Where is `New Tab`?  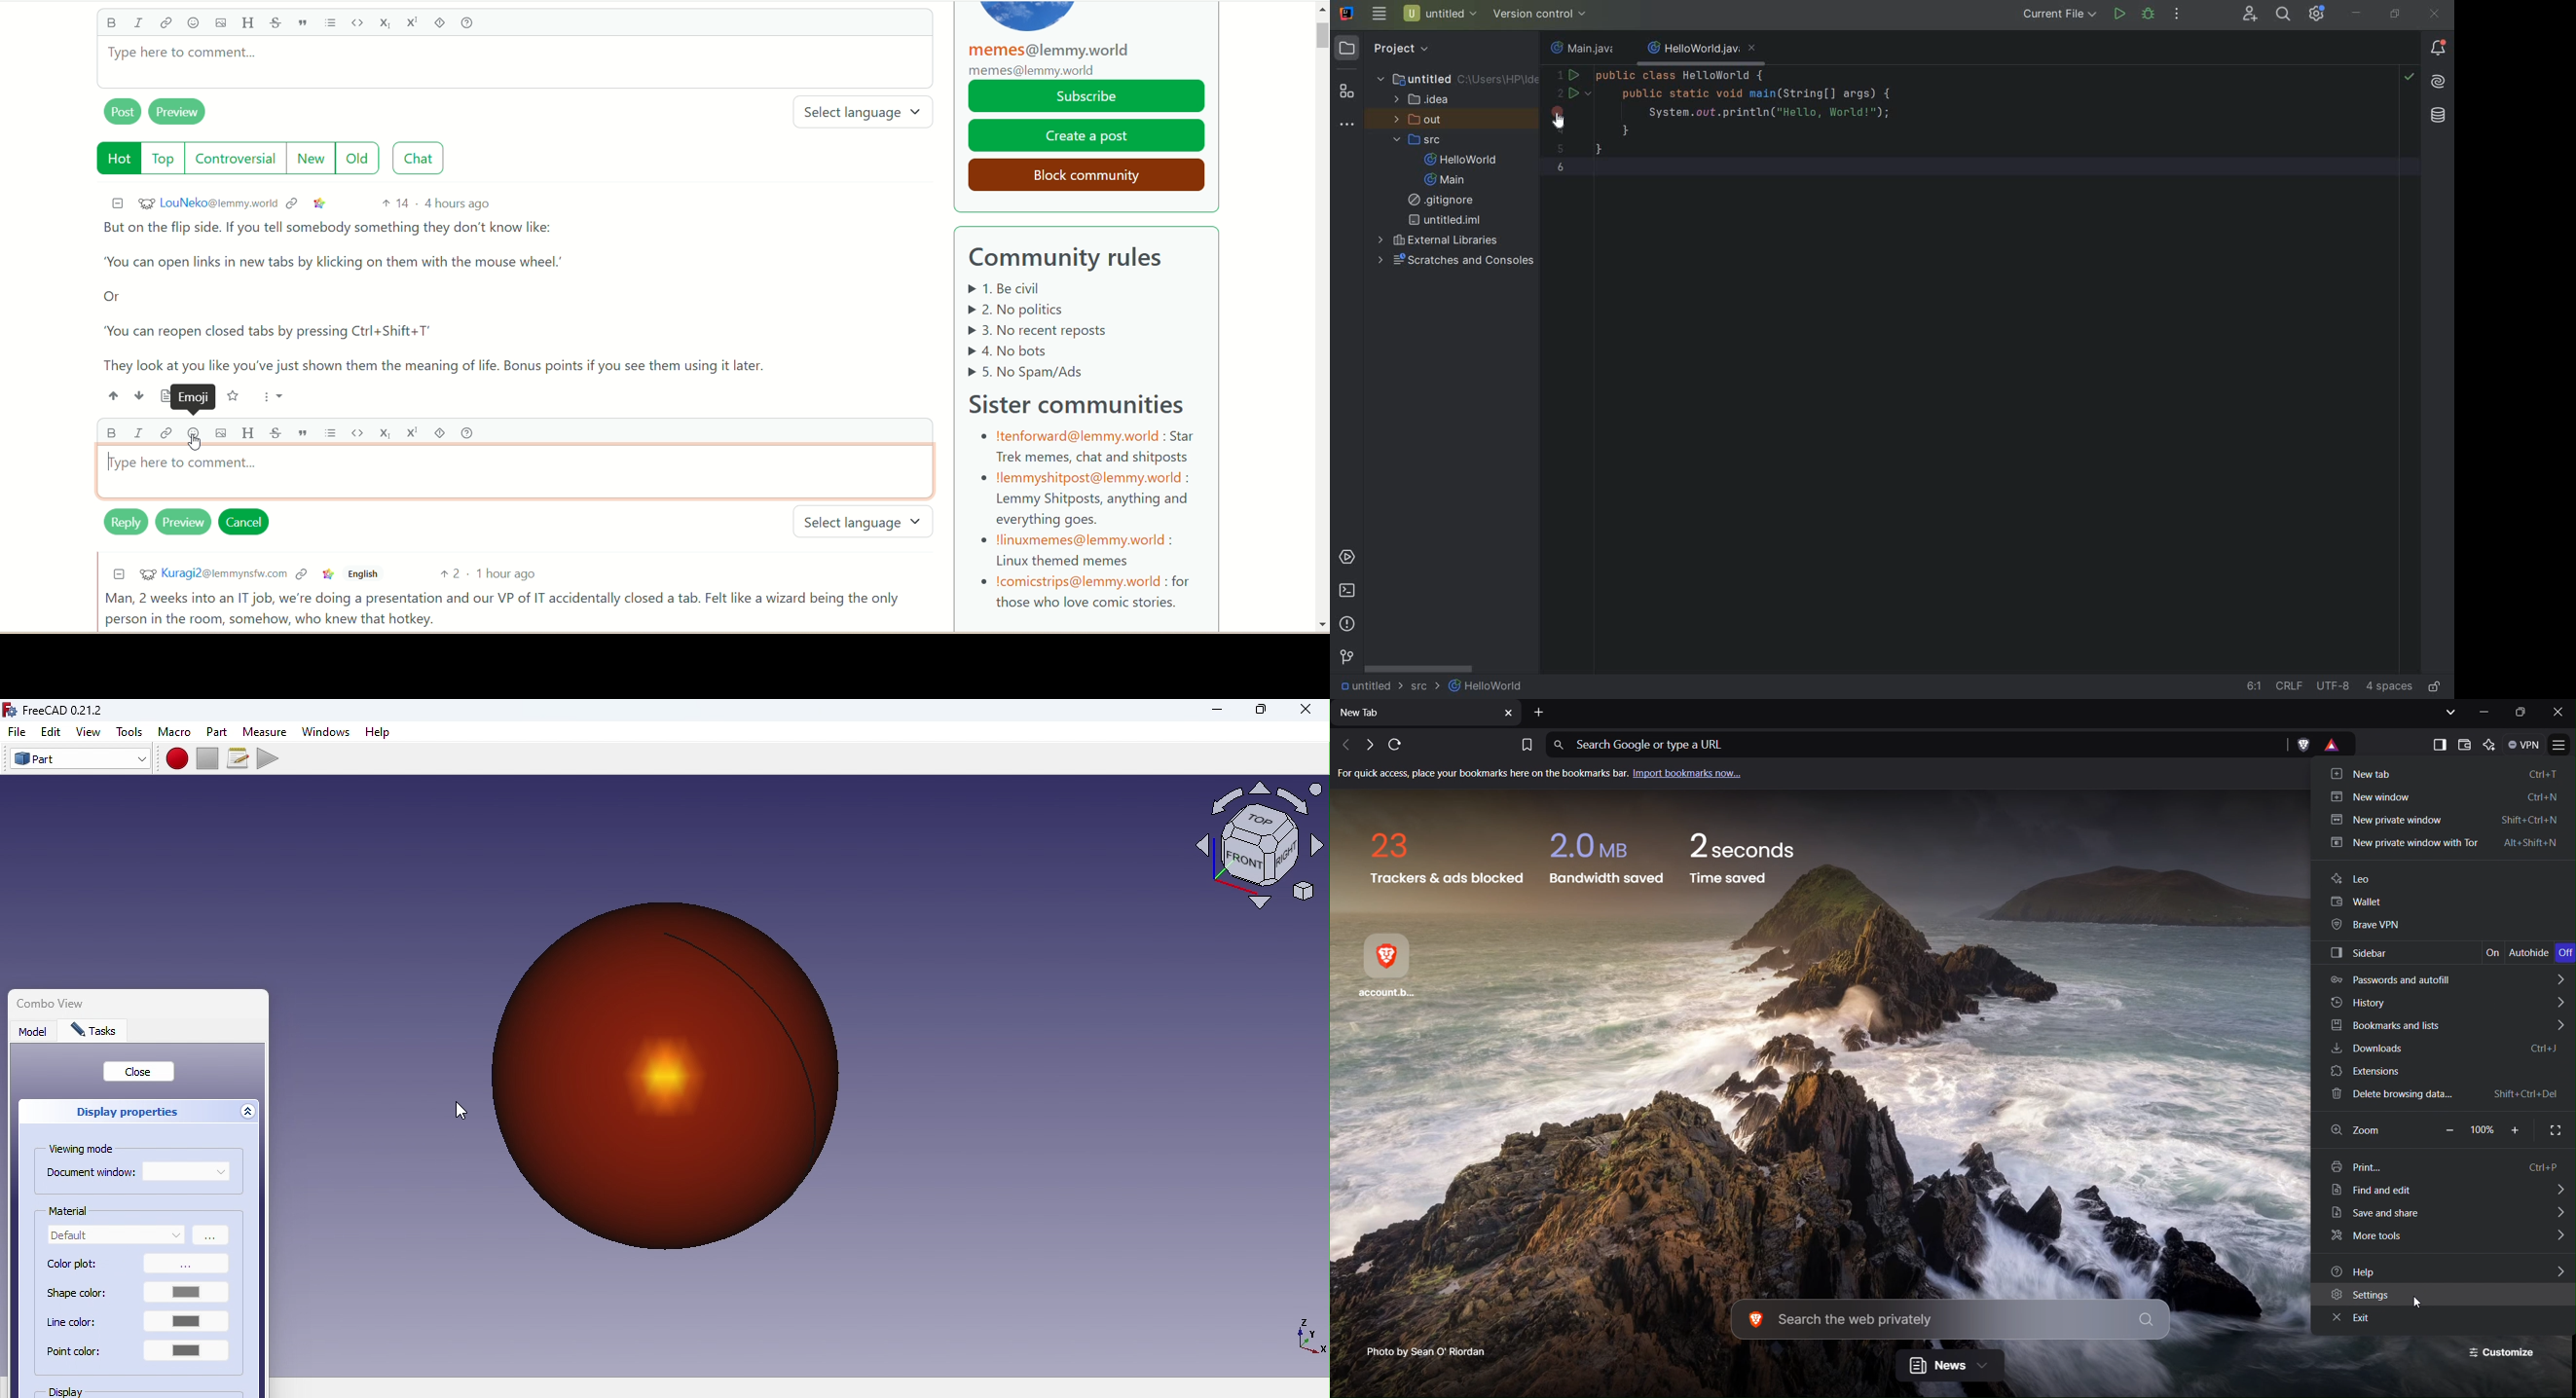
New Tab is located at coordinates (2437, 773).